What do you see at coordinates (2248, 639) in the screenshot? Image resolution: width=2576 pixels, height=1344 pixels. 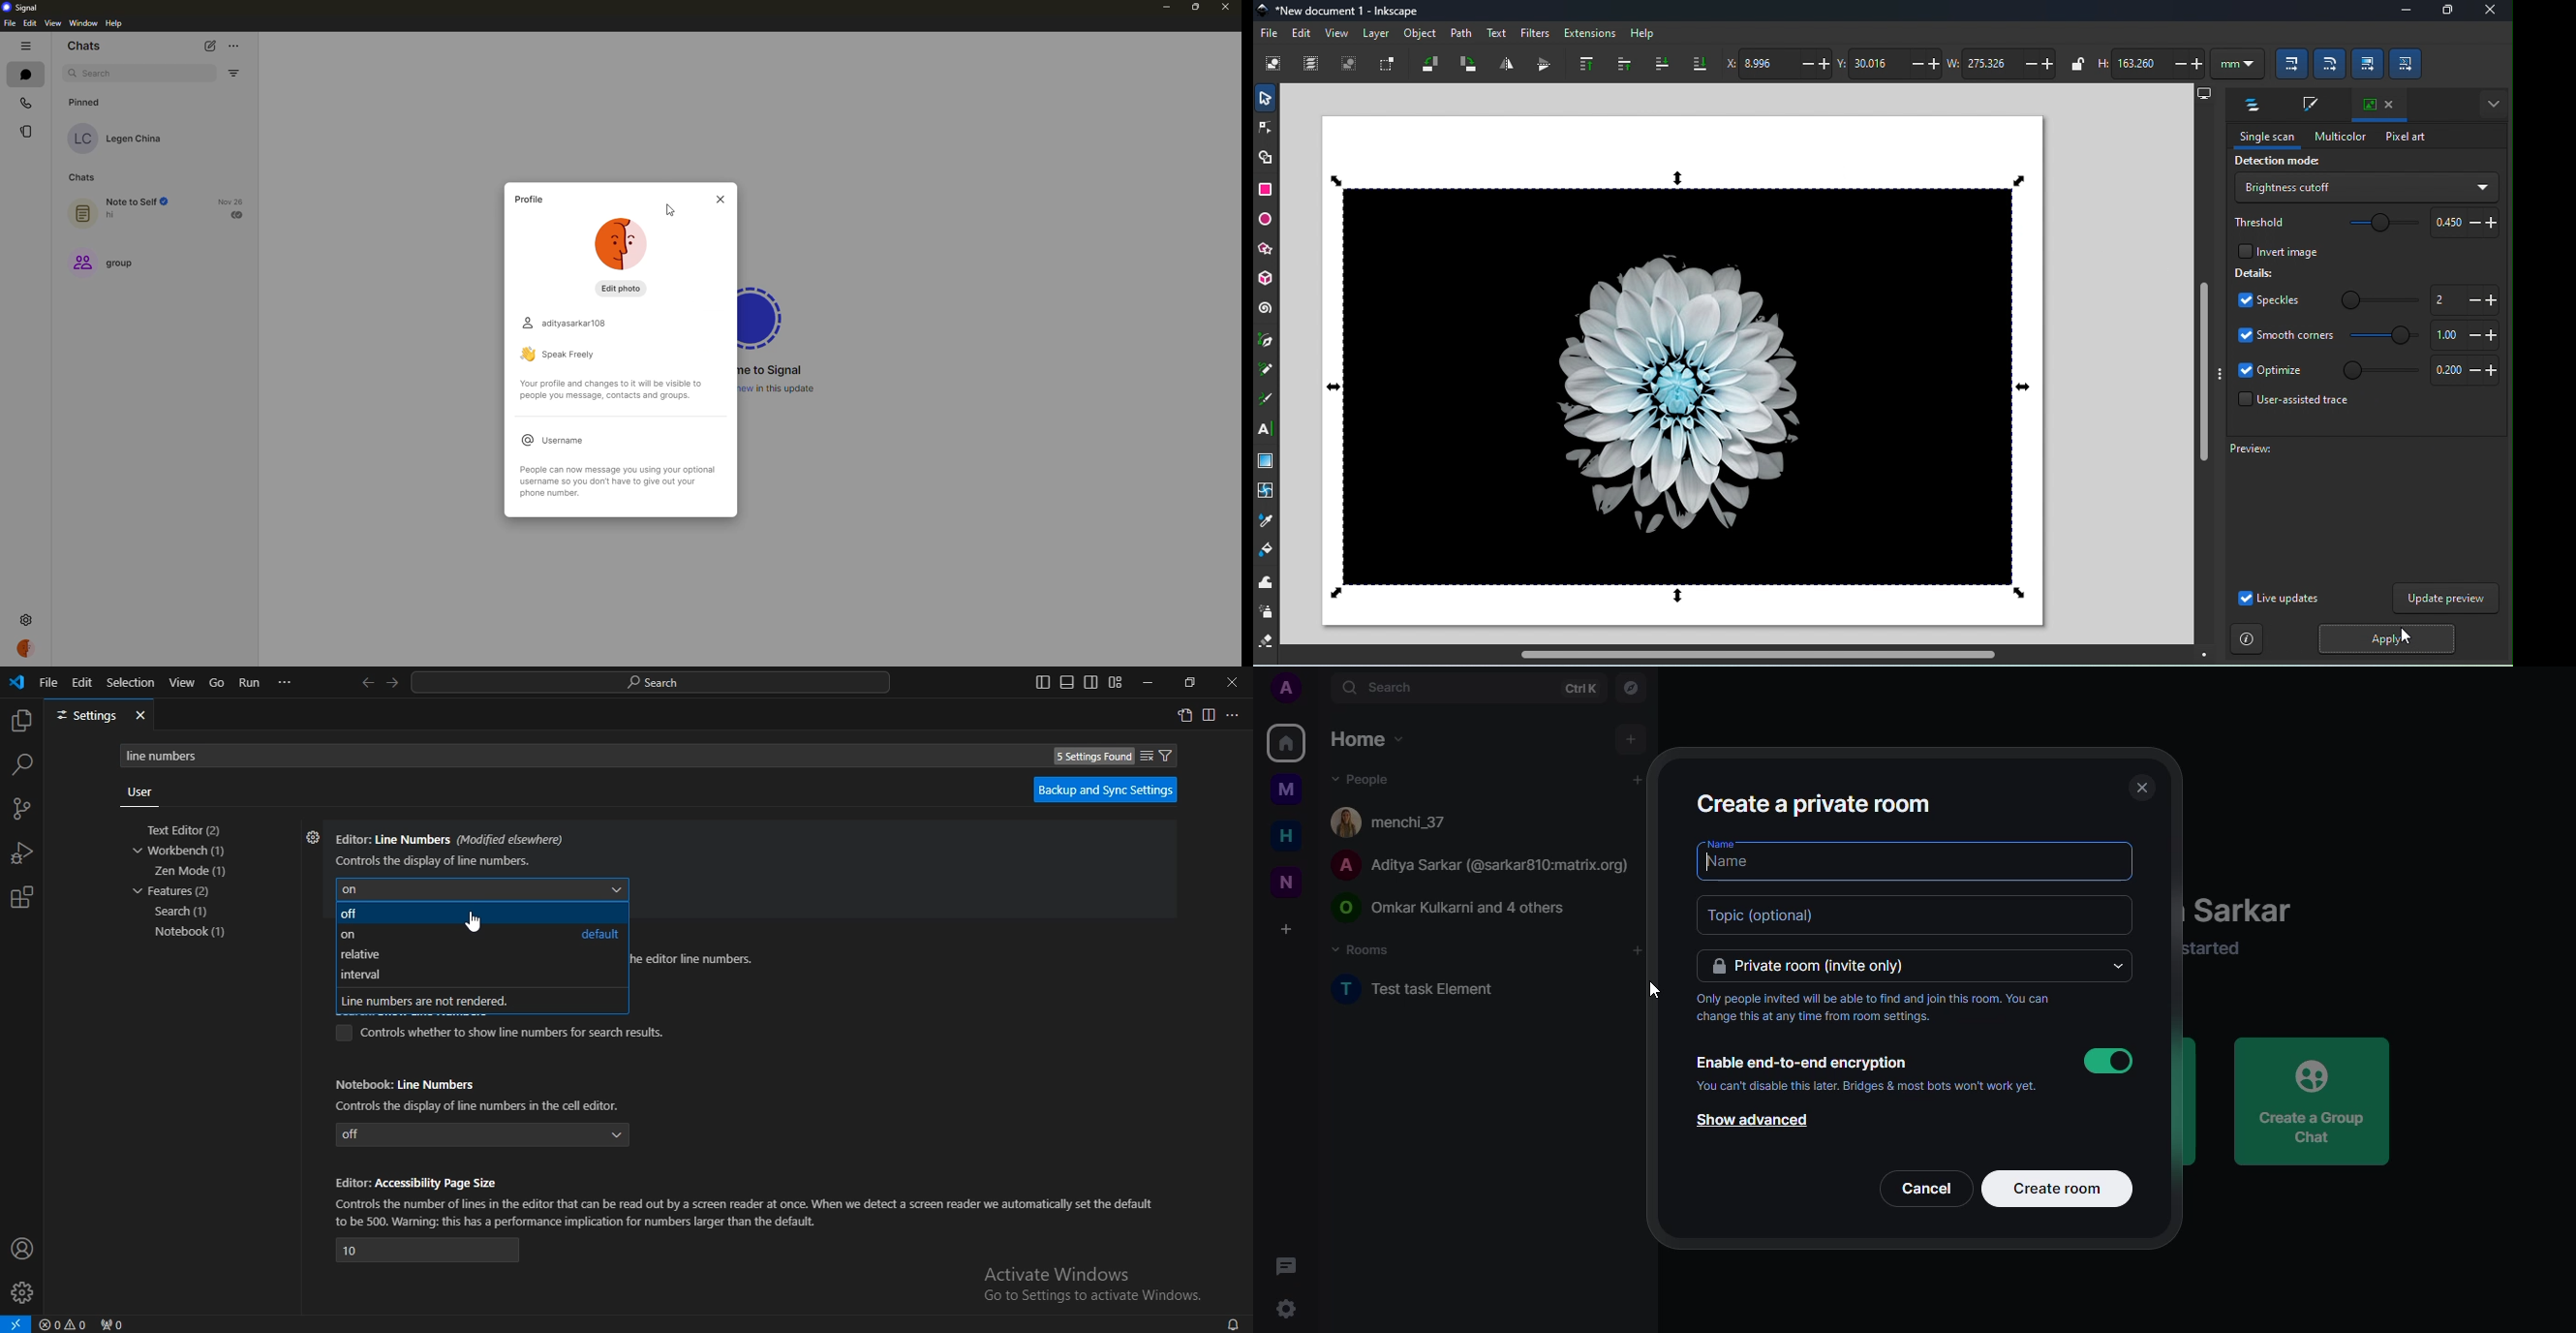 I see `Instruction` at bounding box center [2248, 639].